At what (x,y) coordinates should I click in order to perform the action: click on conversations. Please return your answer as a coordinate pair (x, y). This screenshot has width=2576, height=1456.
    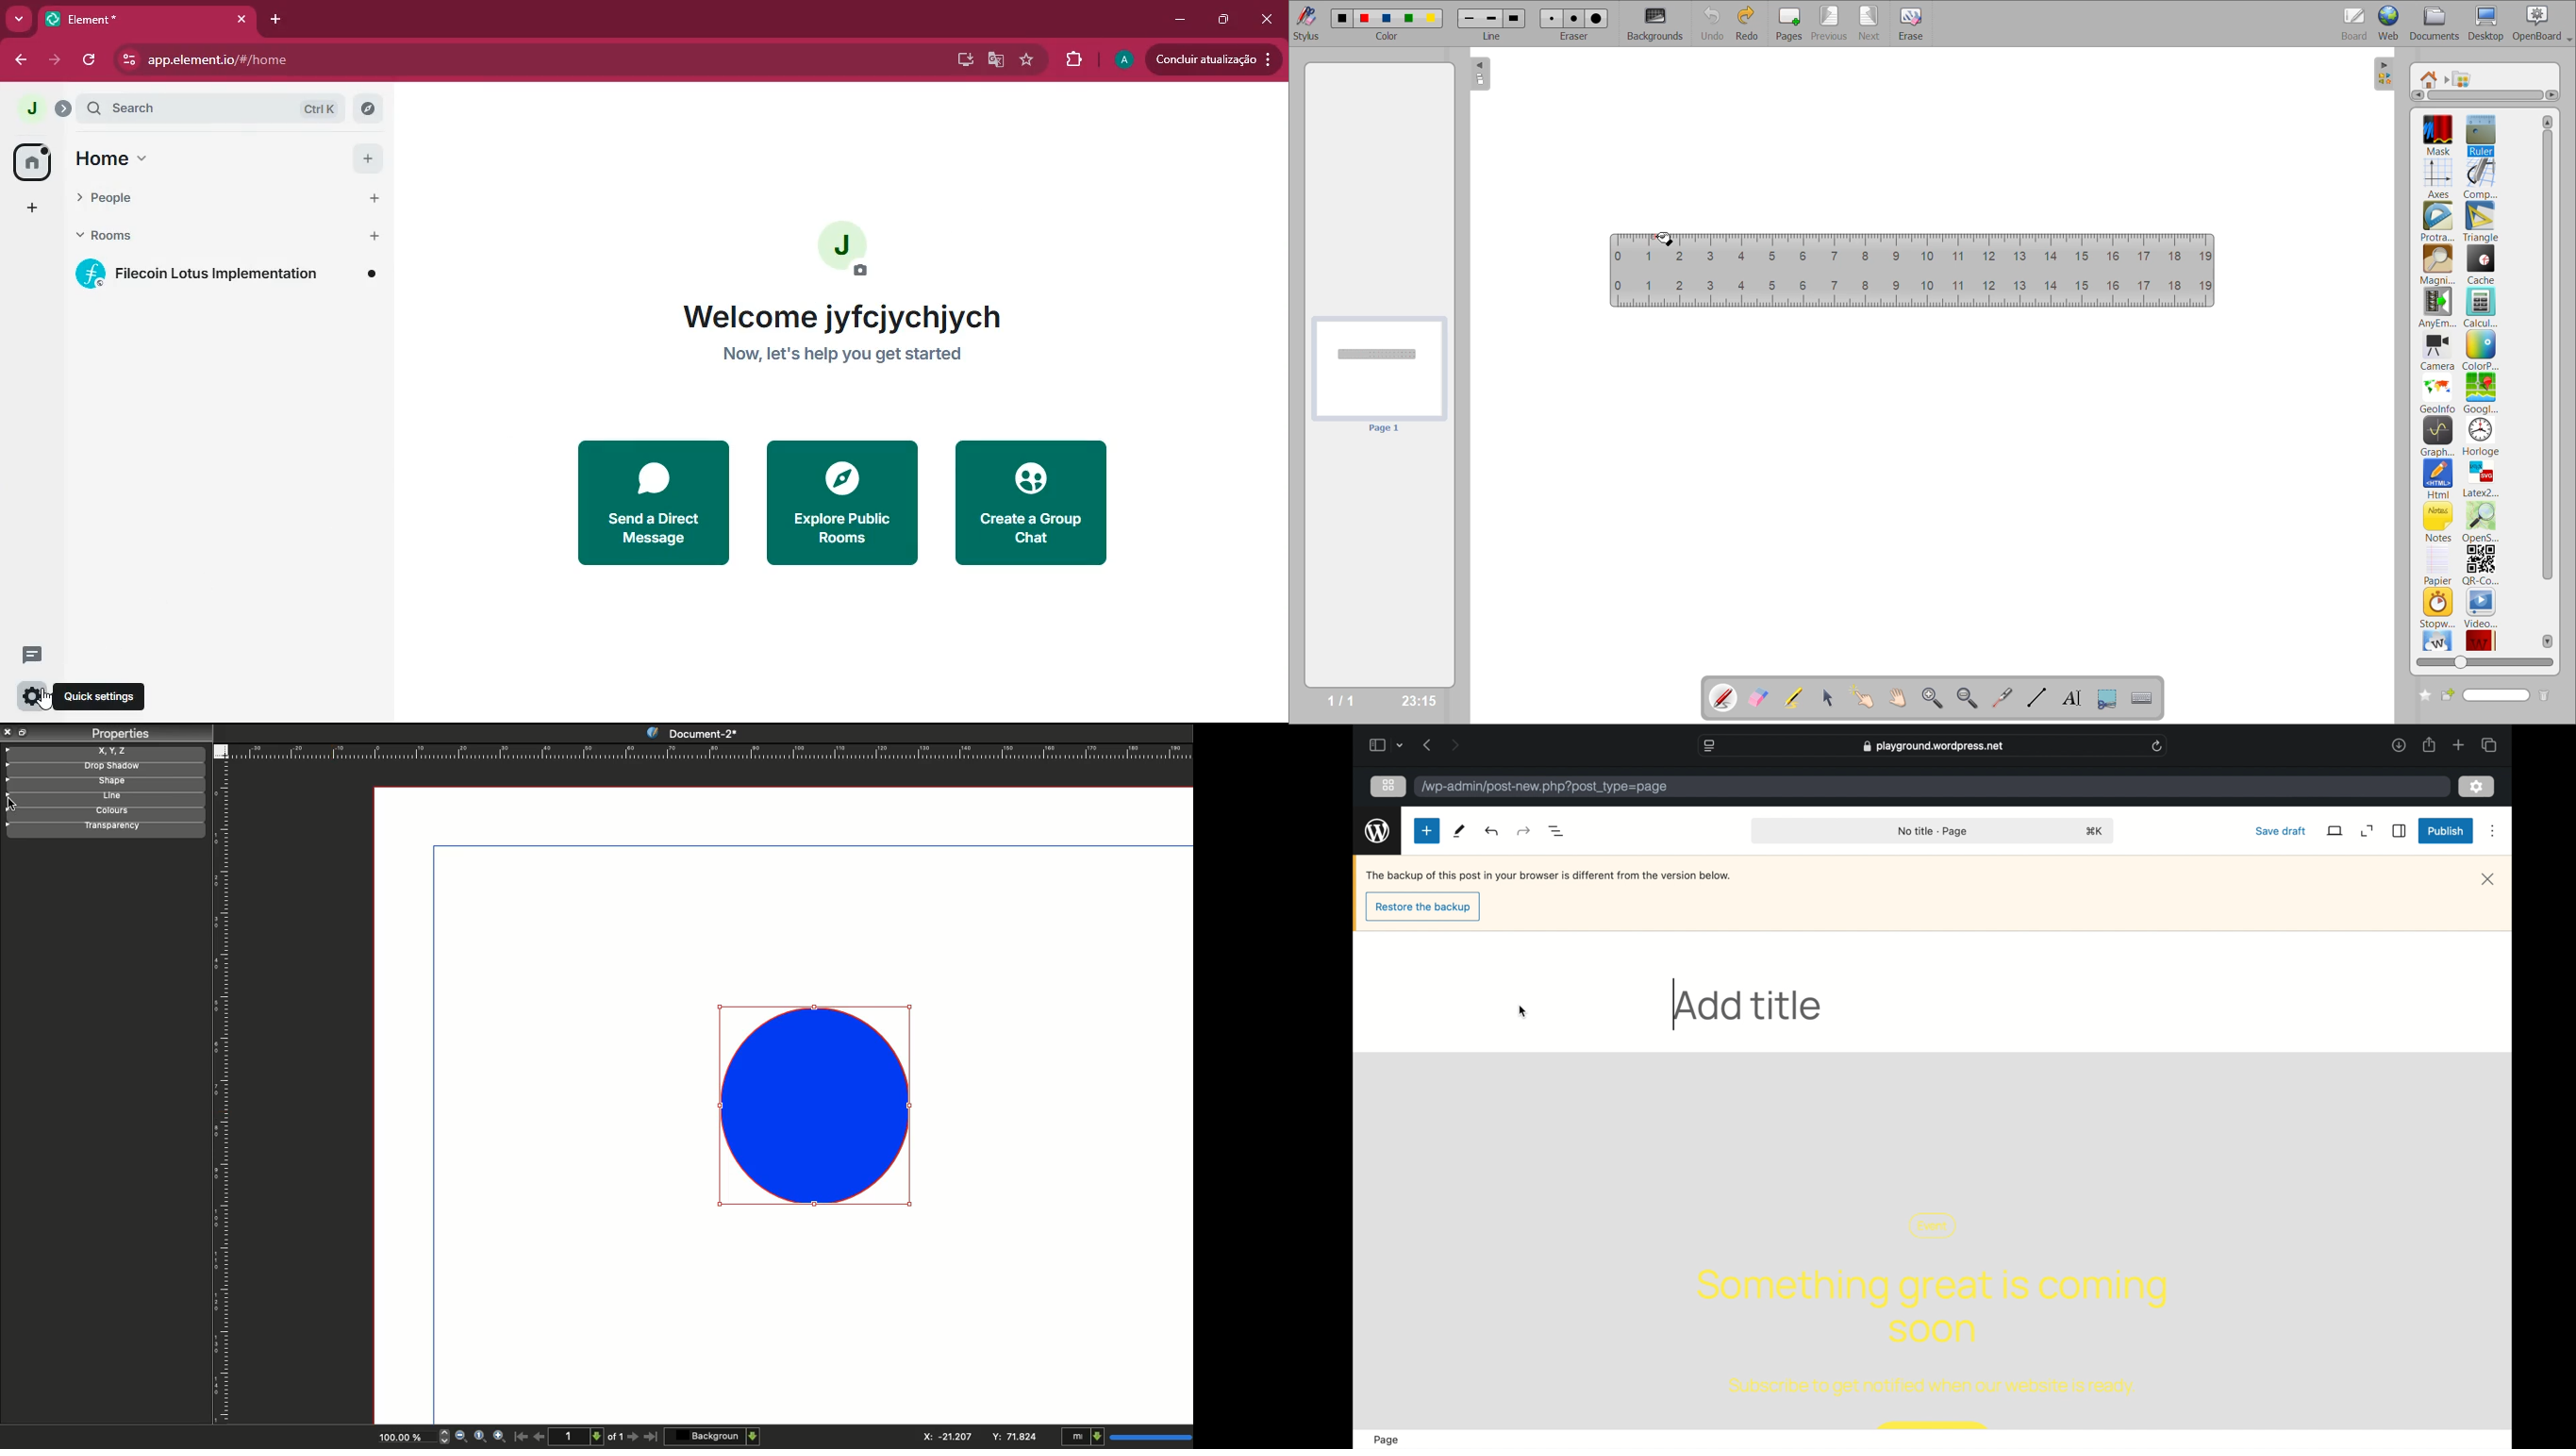
    Looking at the image, I should click on (29, 655).